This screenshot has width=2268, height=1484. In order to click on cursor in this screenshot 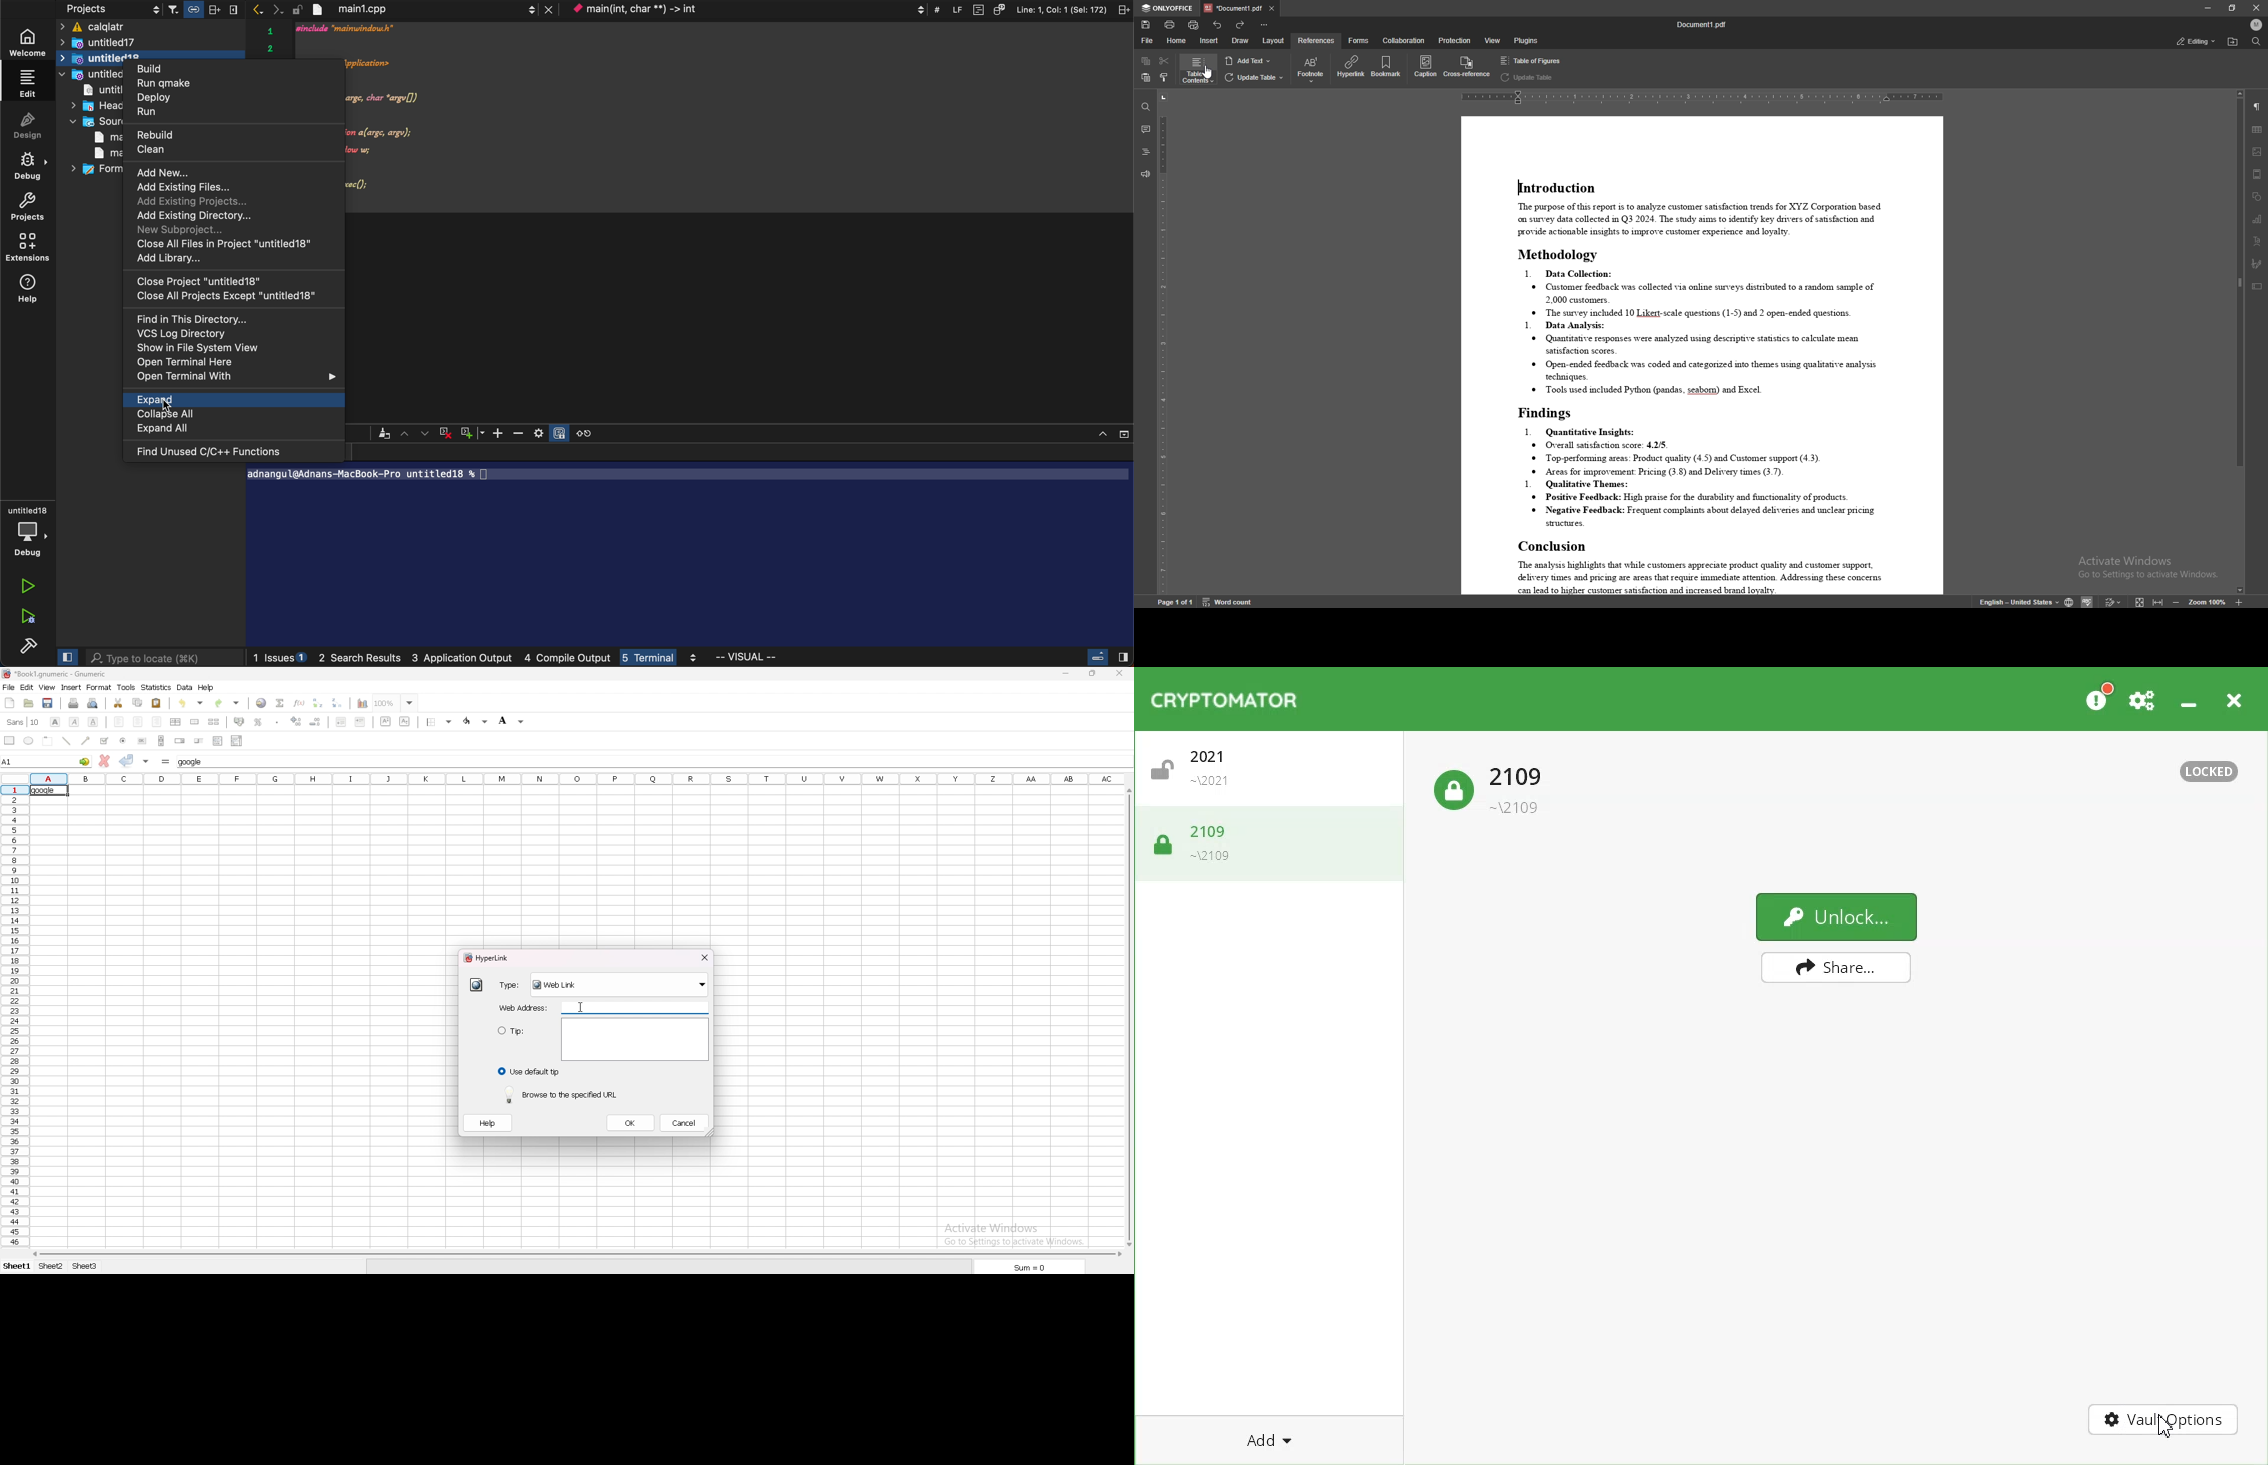, I will do `click(580, 1007)`.